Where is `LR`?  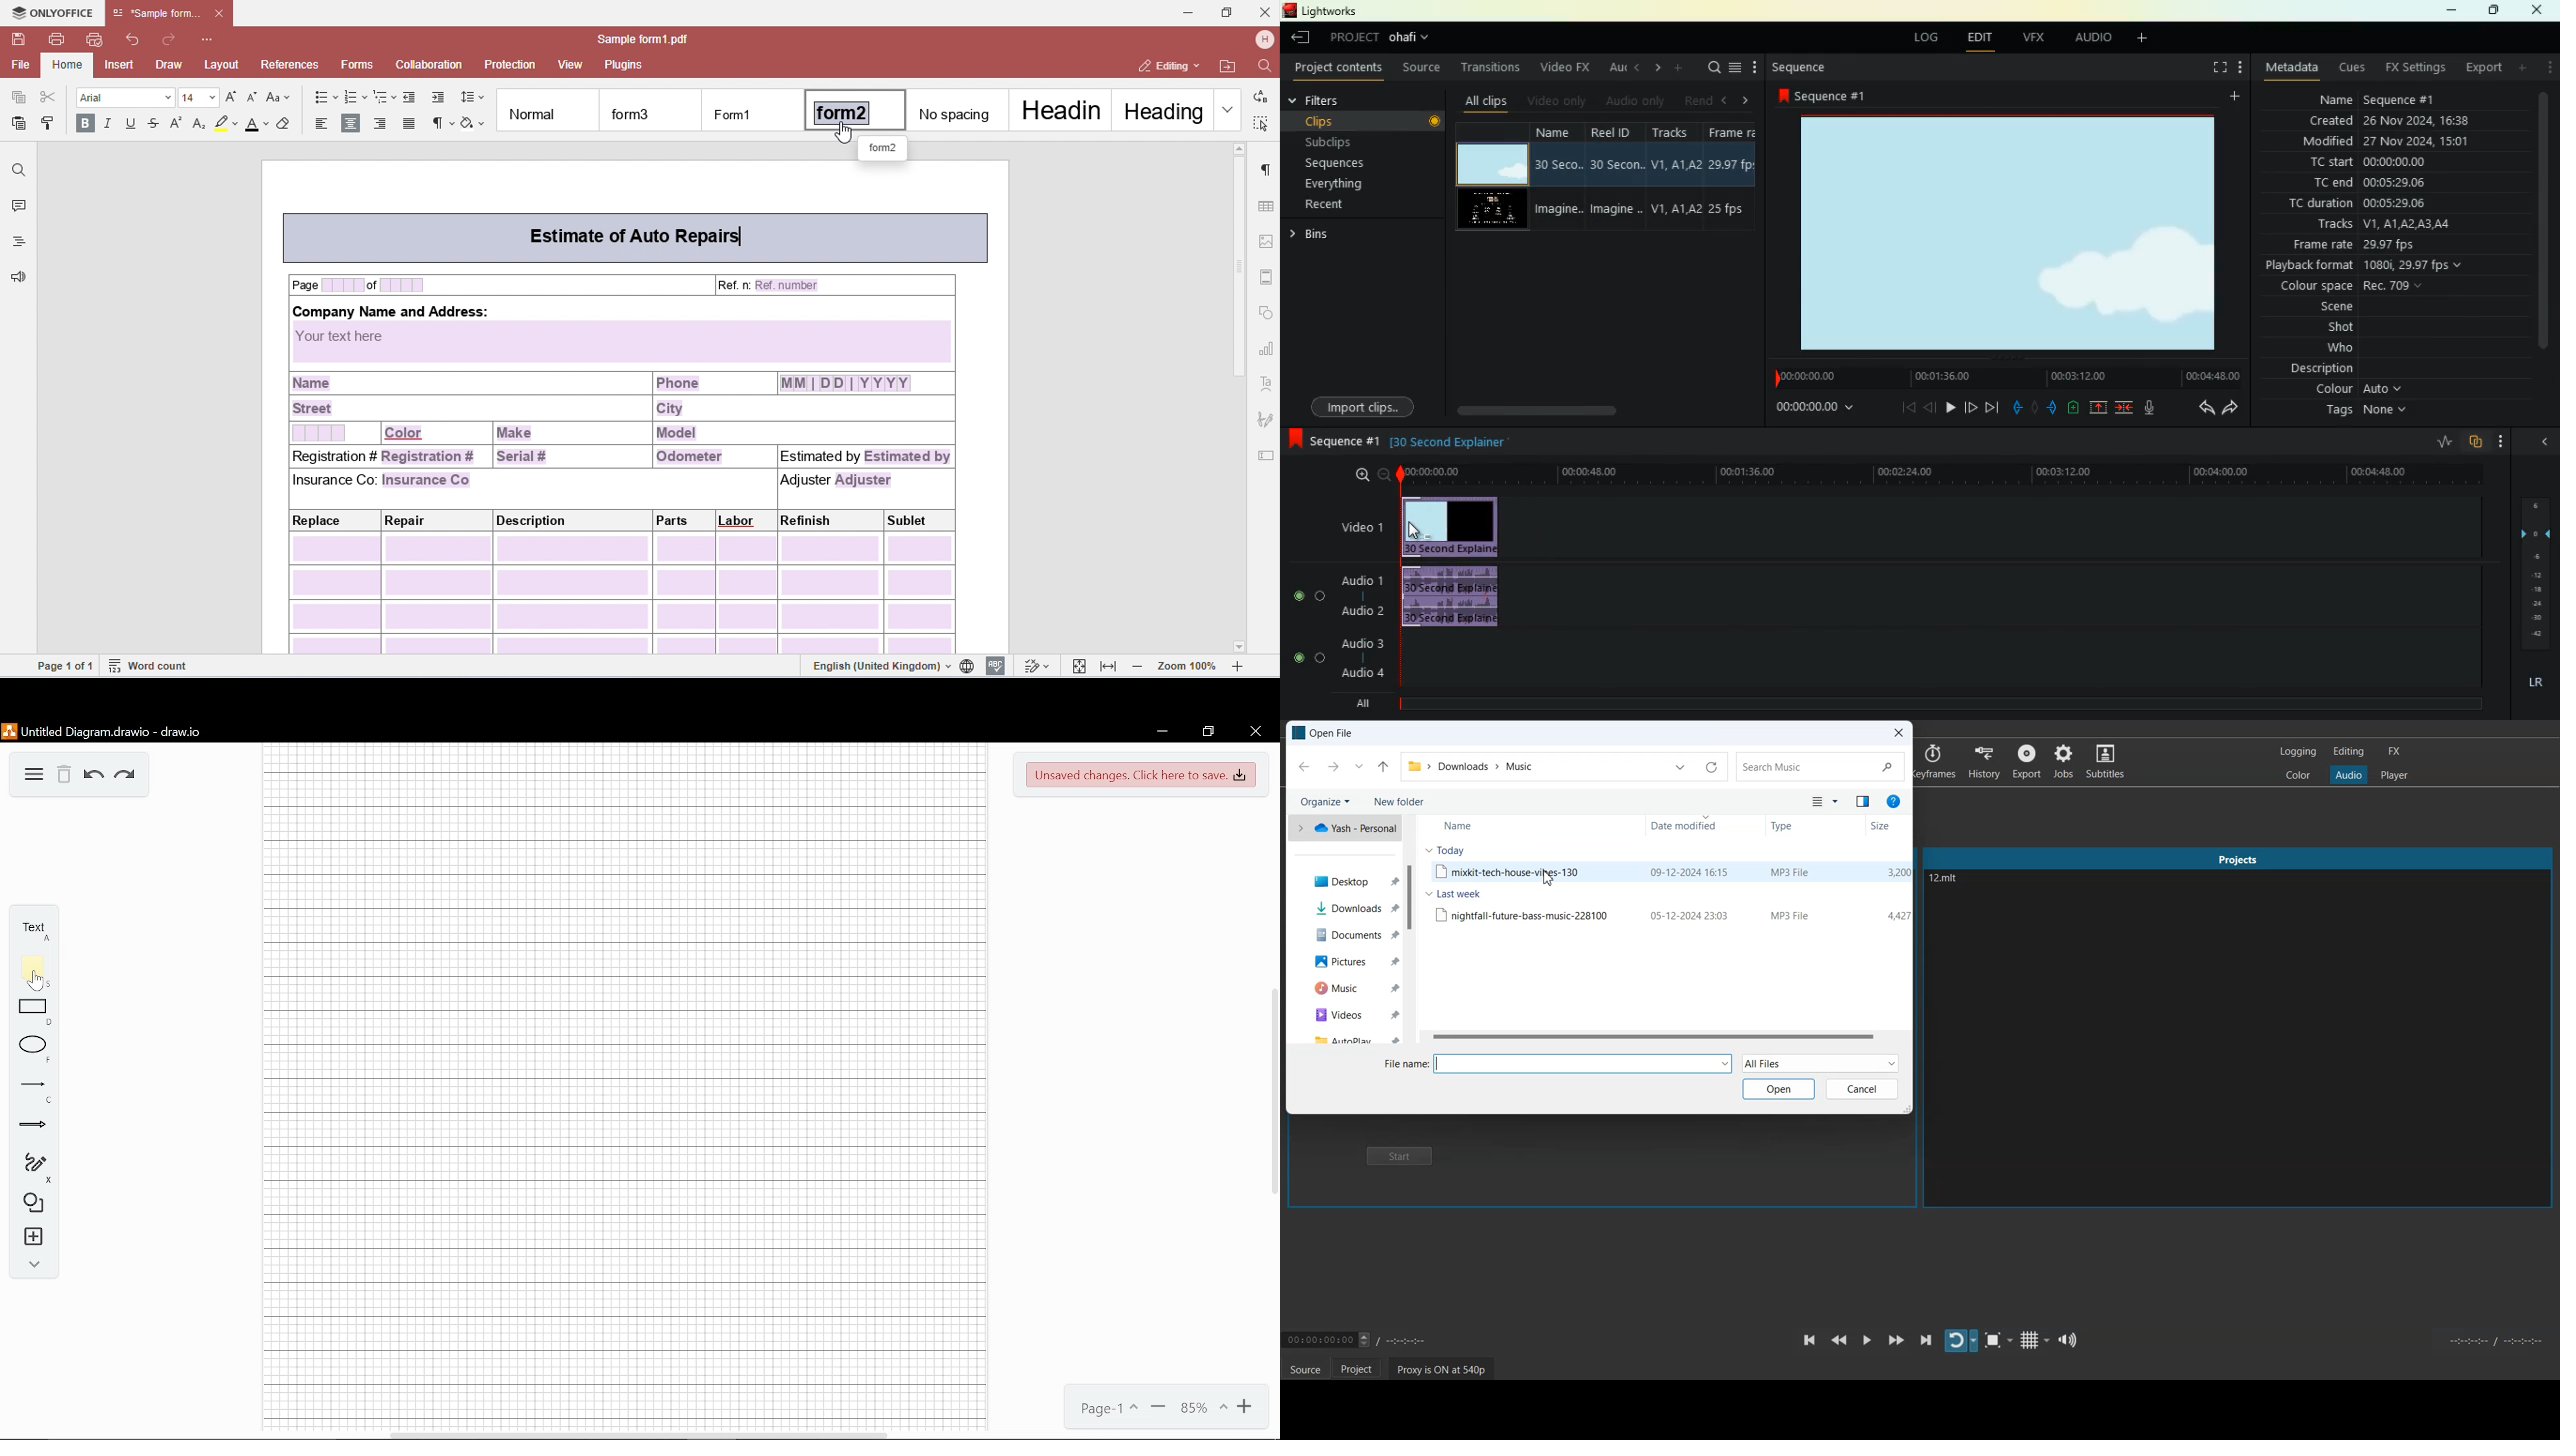
LR is located at coordinates (2539, 681).